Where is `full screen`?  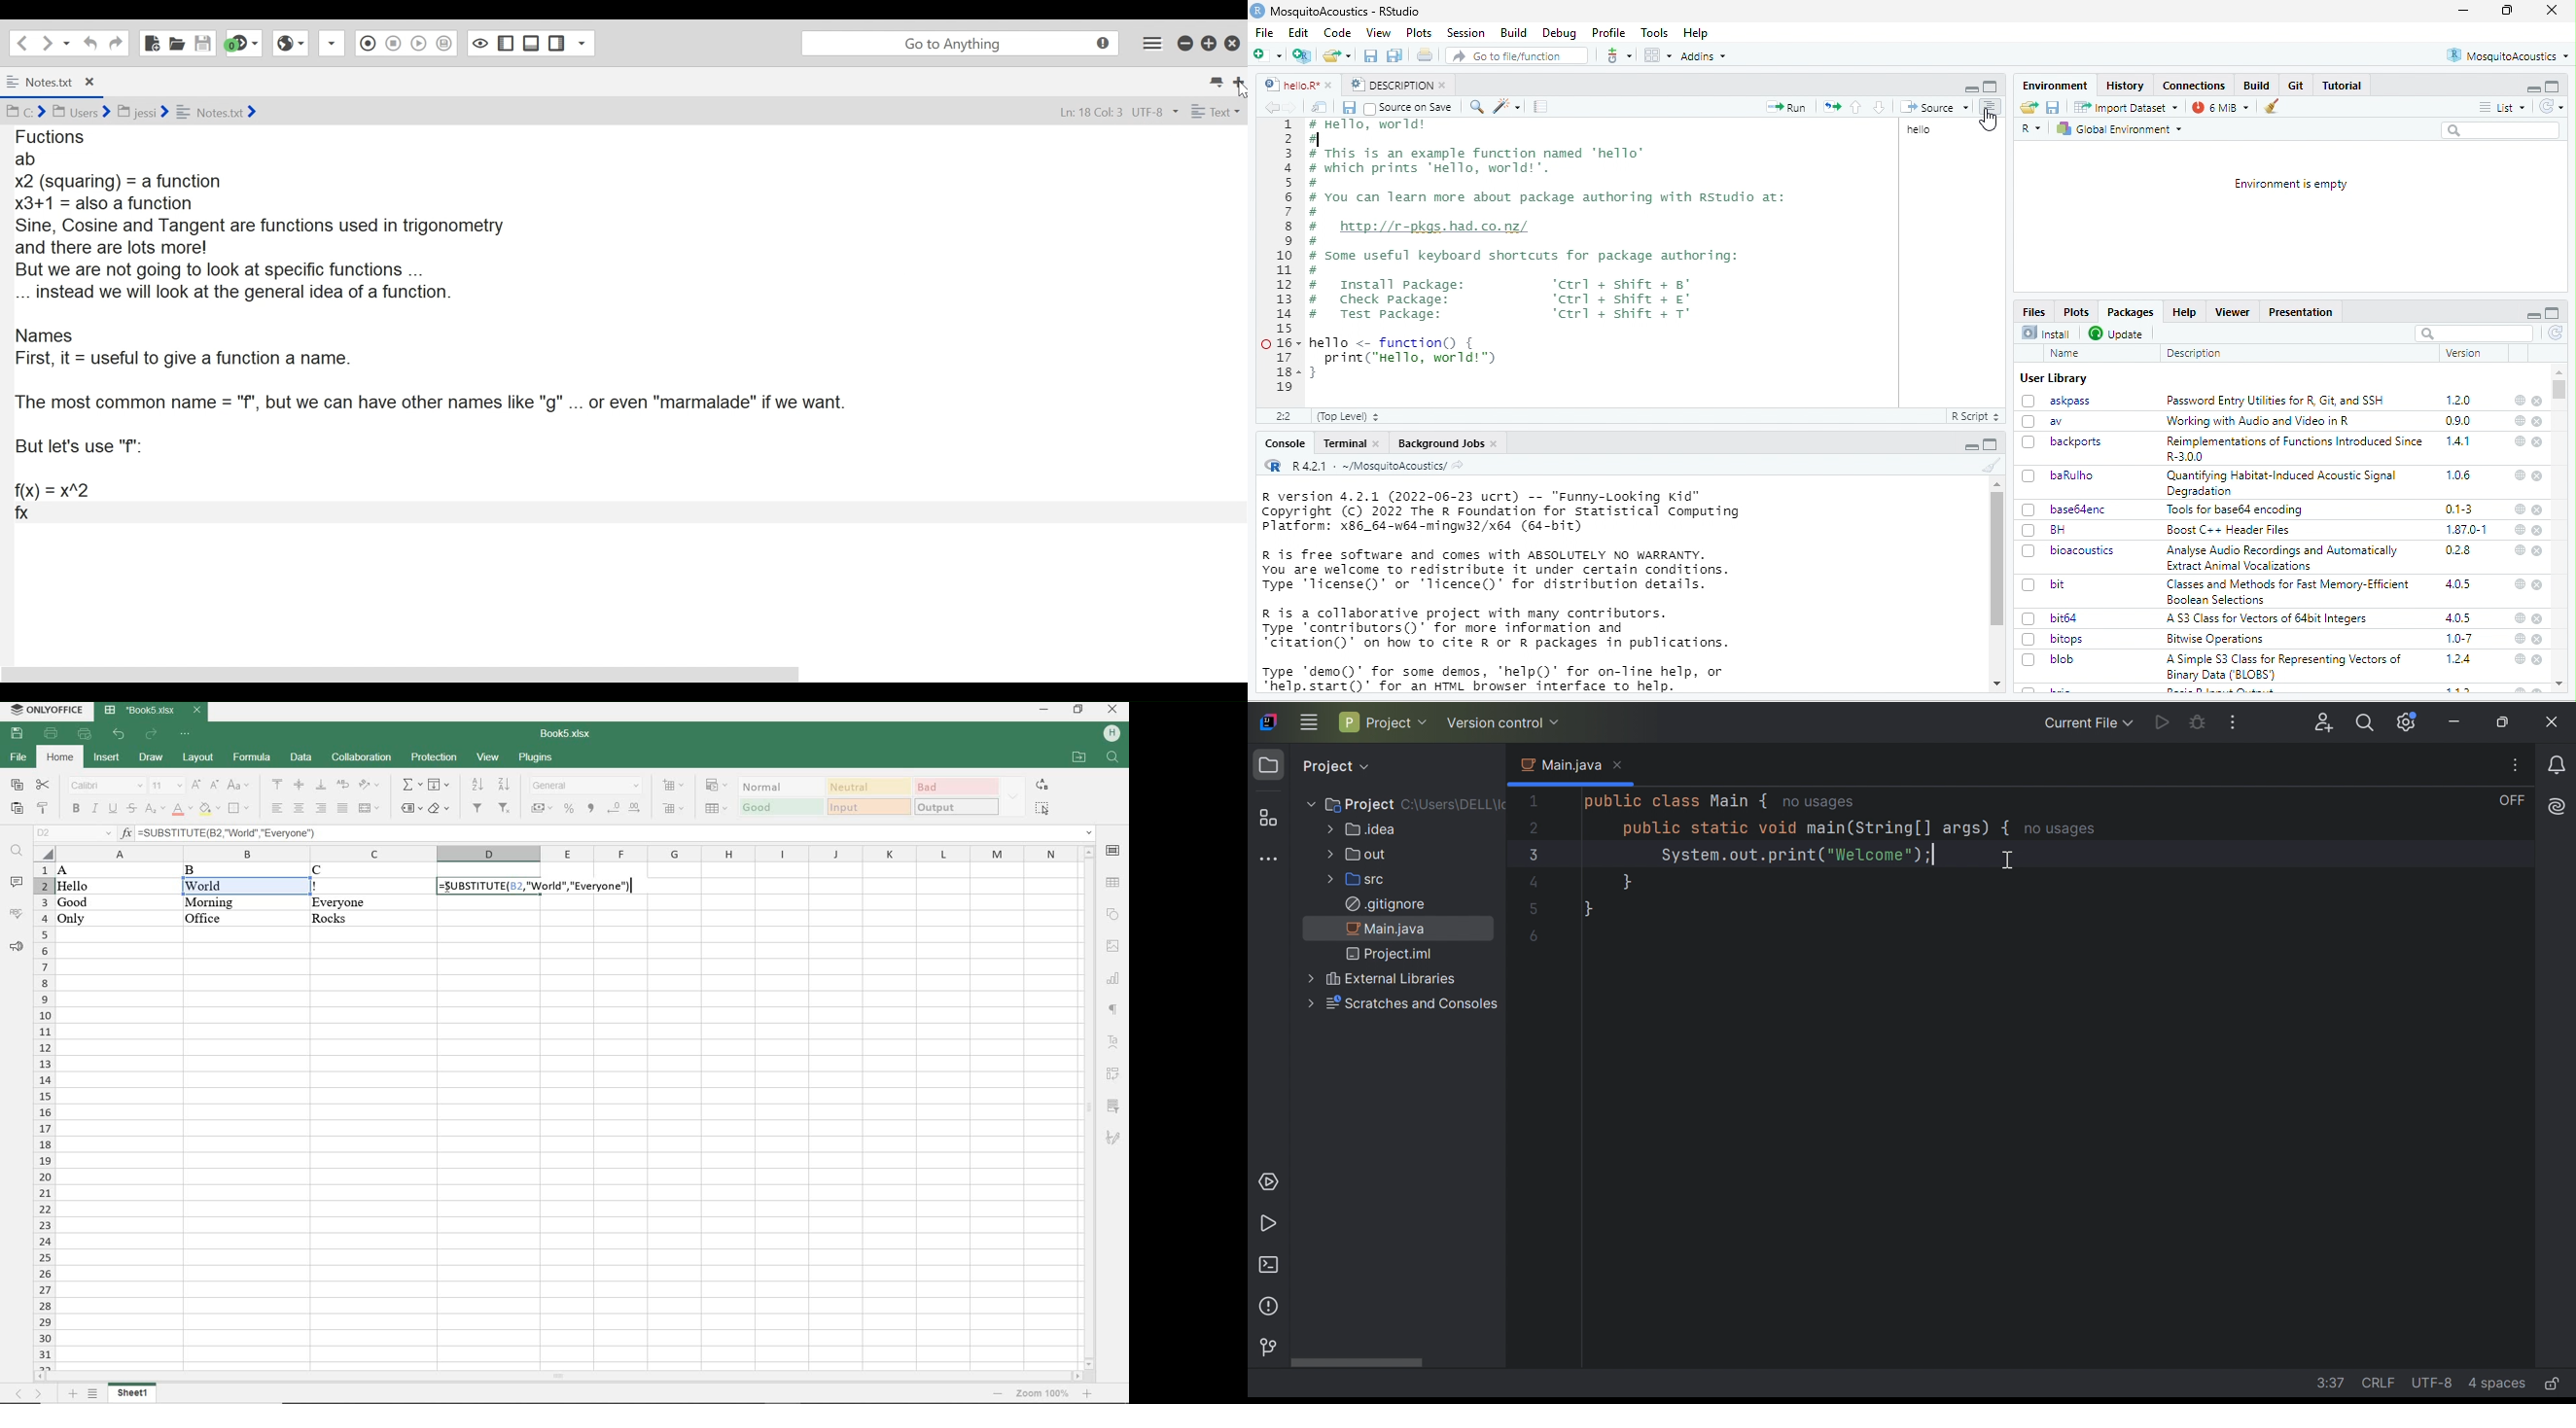
full screen is located at coordinates (2553, 313).